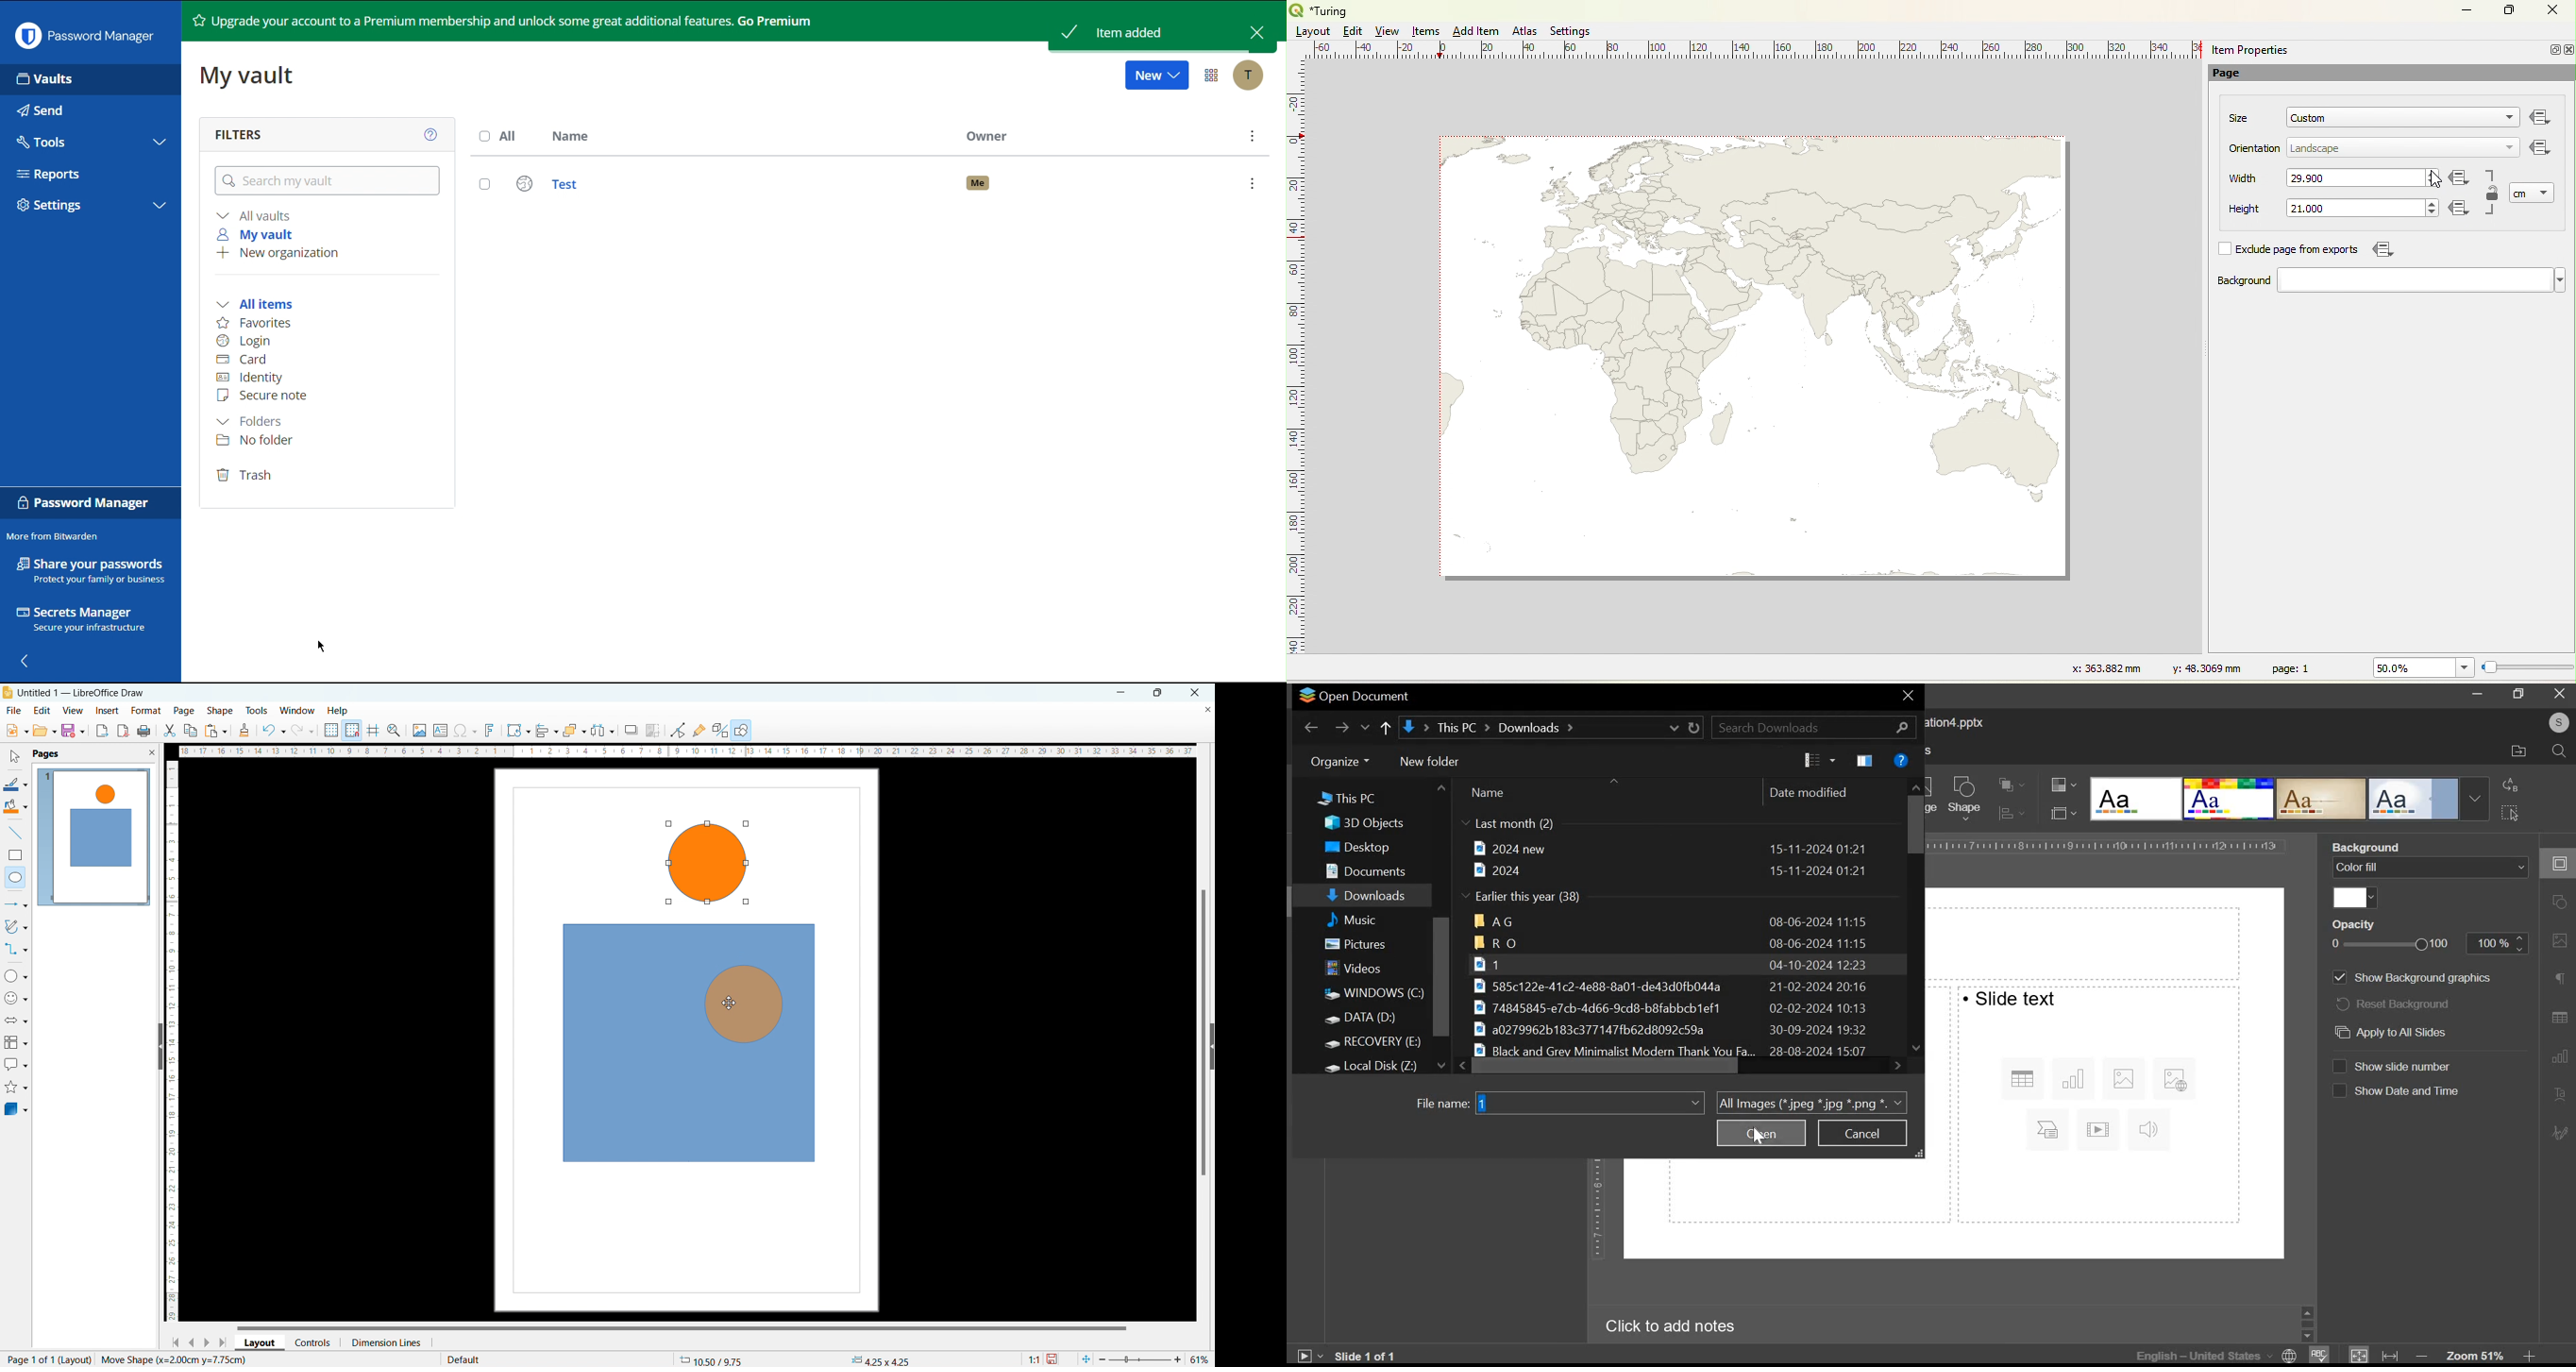 Image resolution: width=2576 pixels, height=1372 pixels. I want to click on design, so click(2322, 800).